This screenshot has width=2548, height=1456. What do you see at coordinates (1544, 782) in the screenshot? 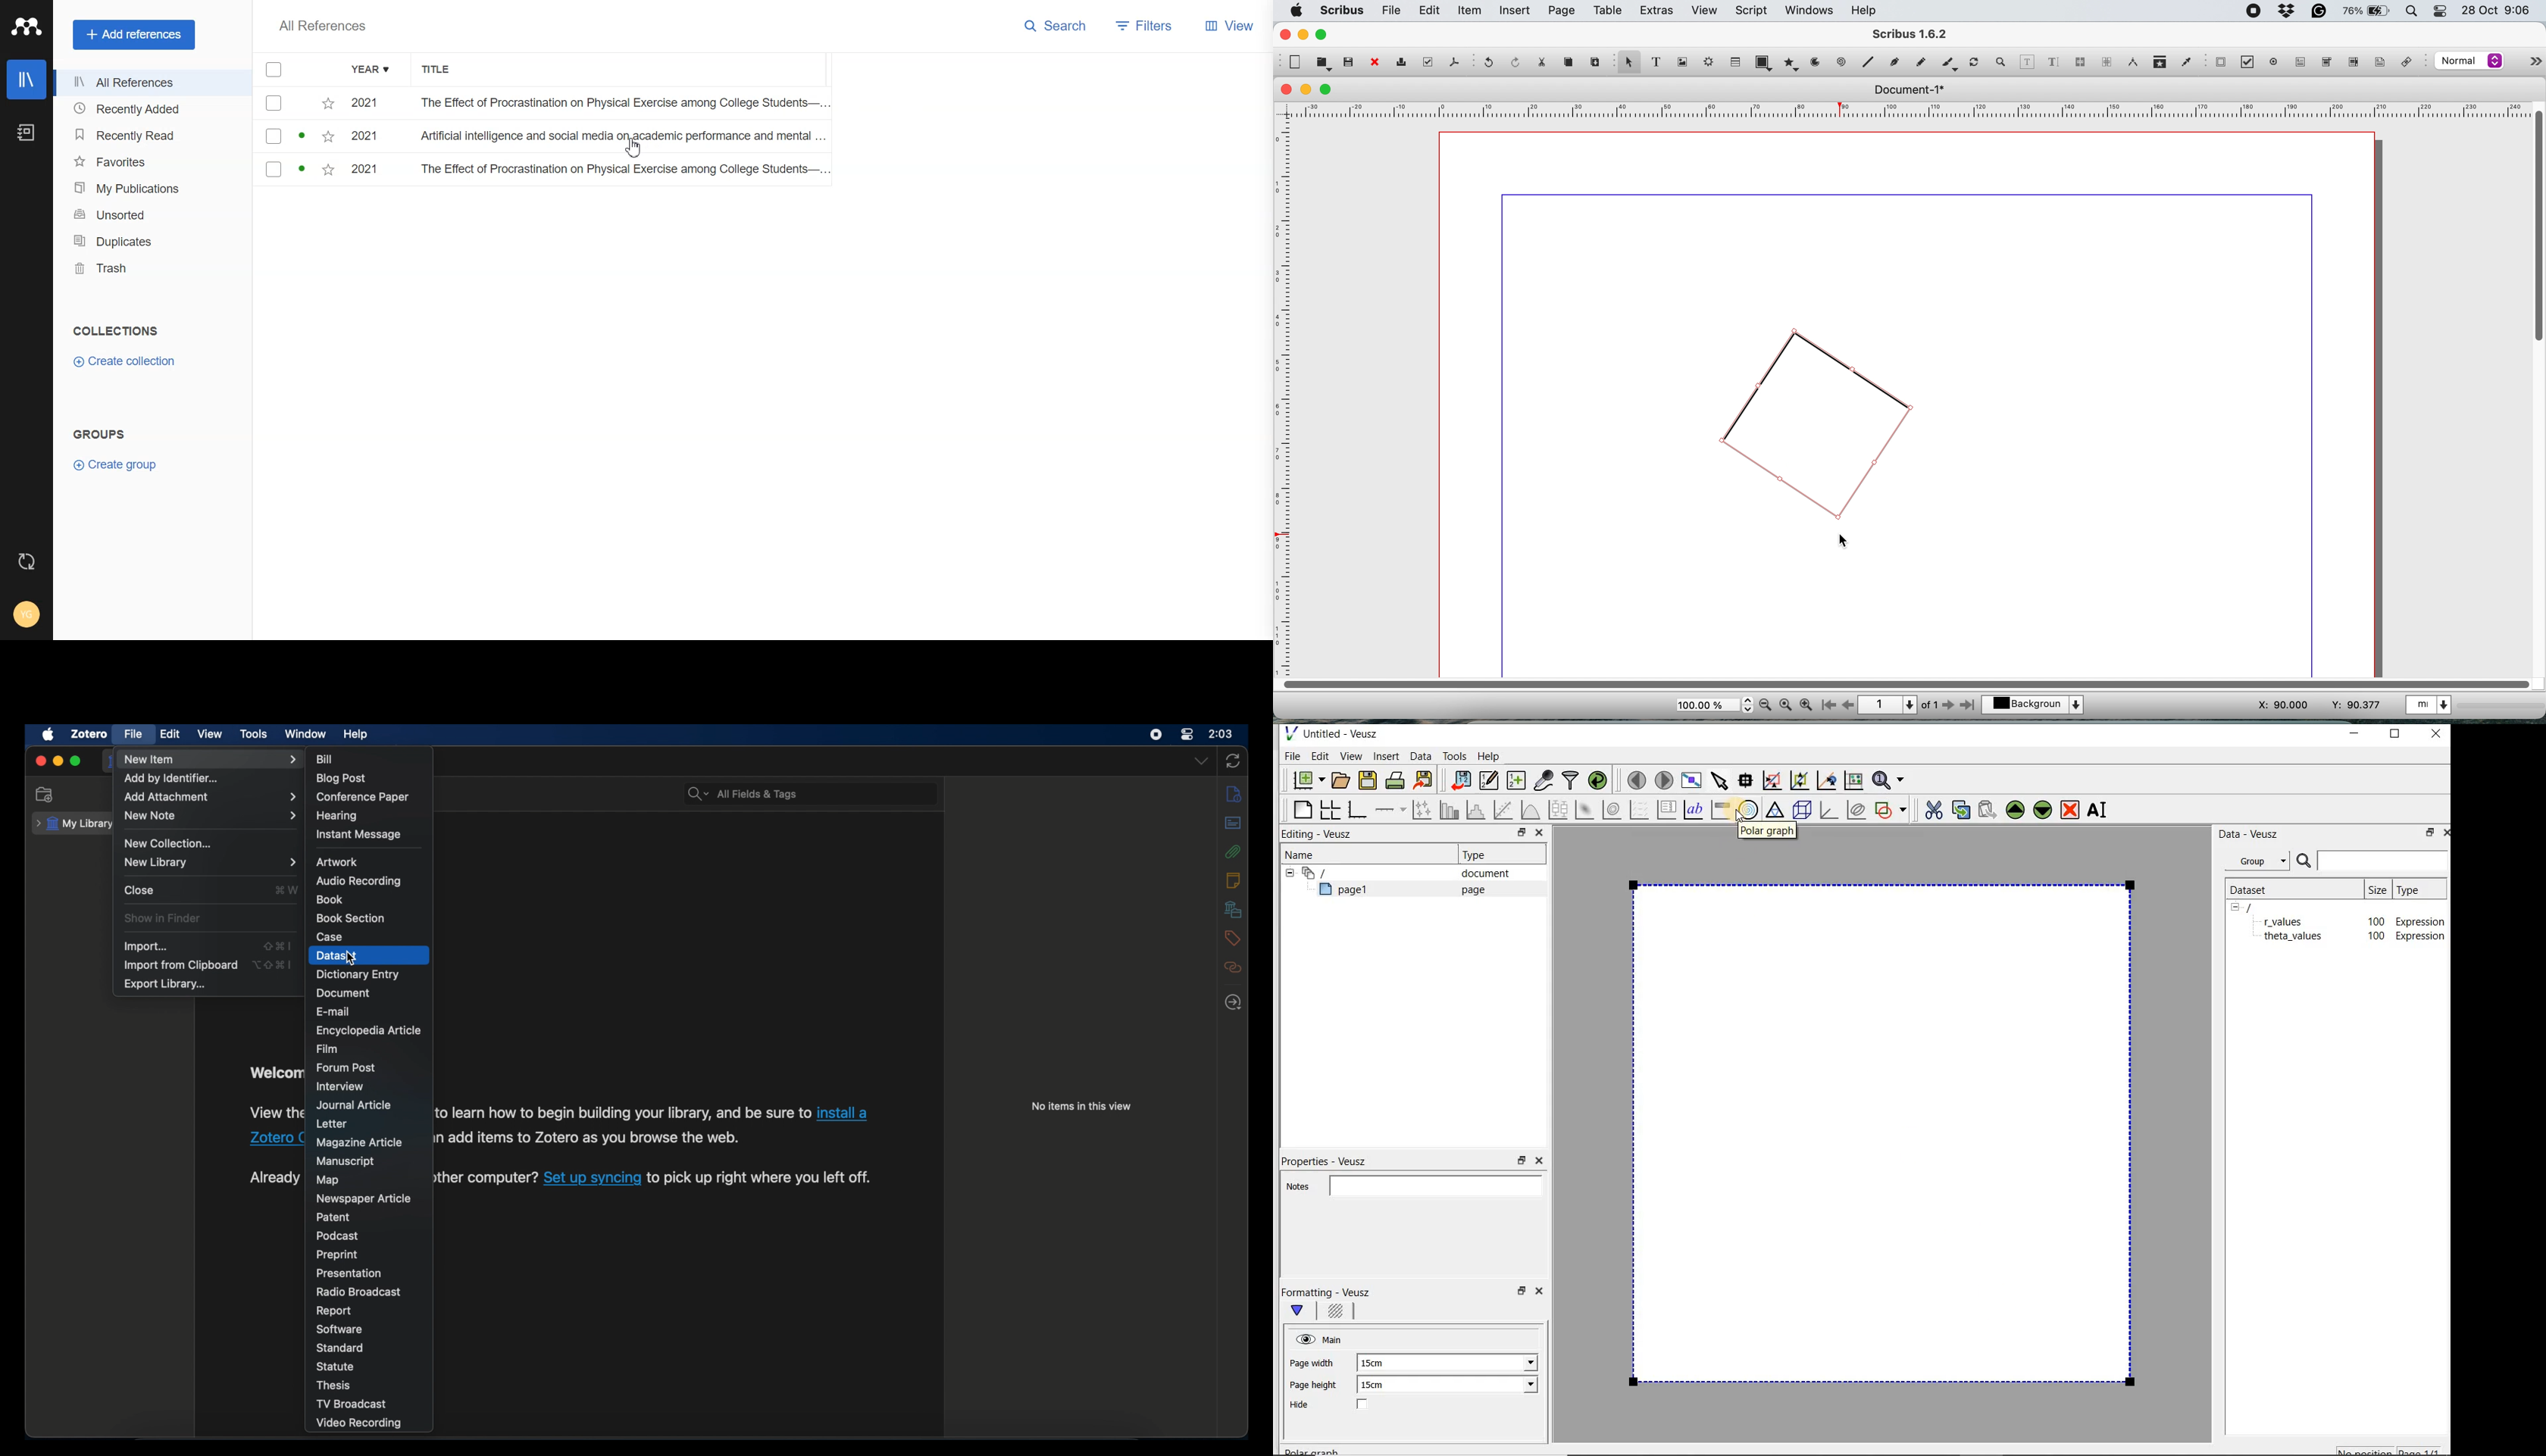
I see `capture remote data` at bounding box center [1544, 782].